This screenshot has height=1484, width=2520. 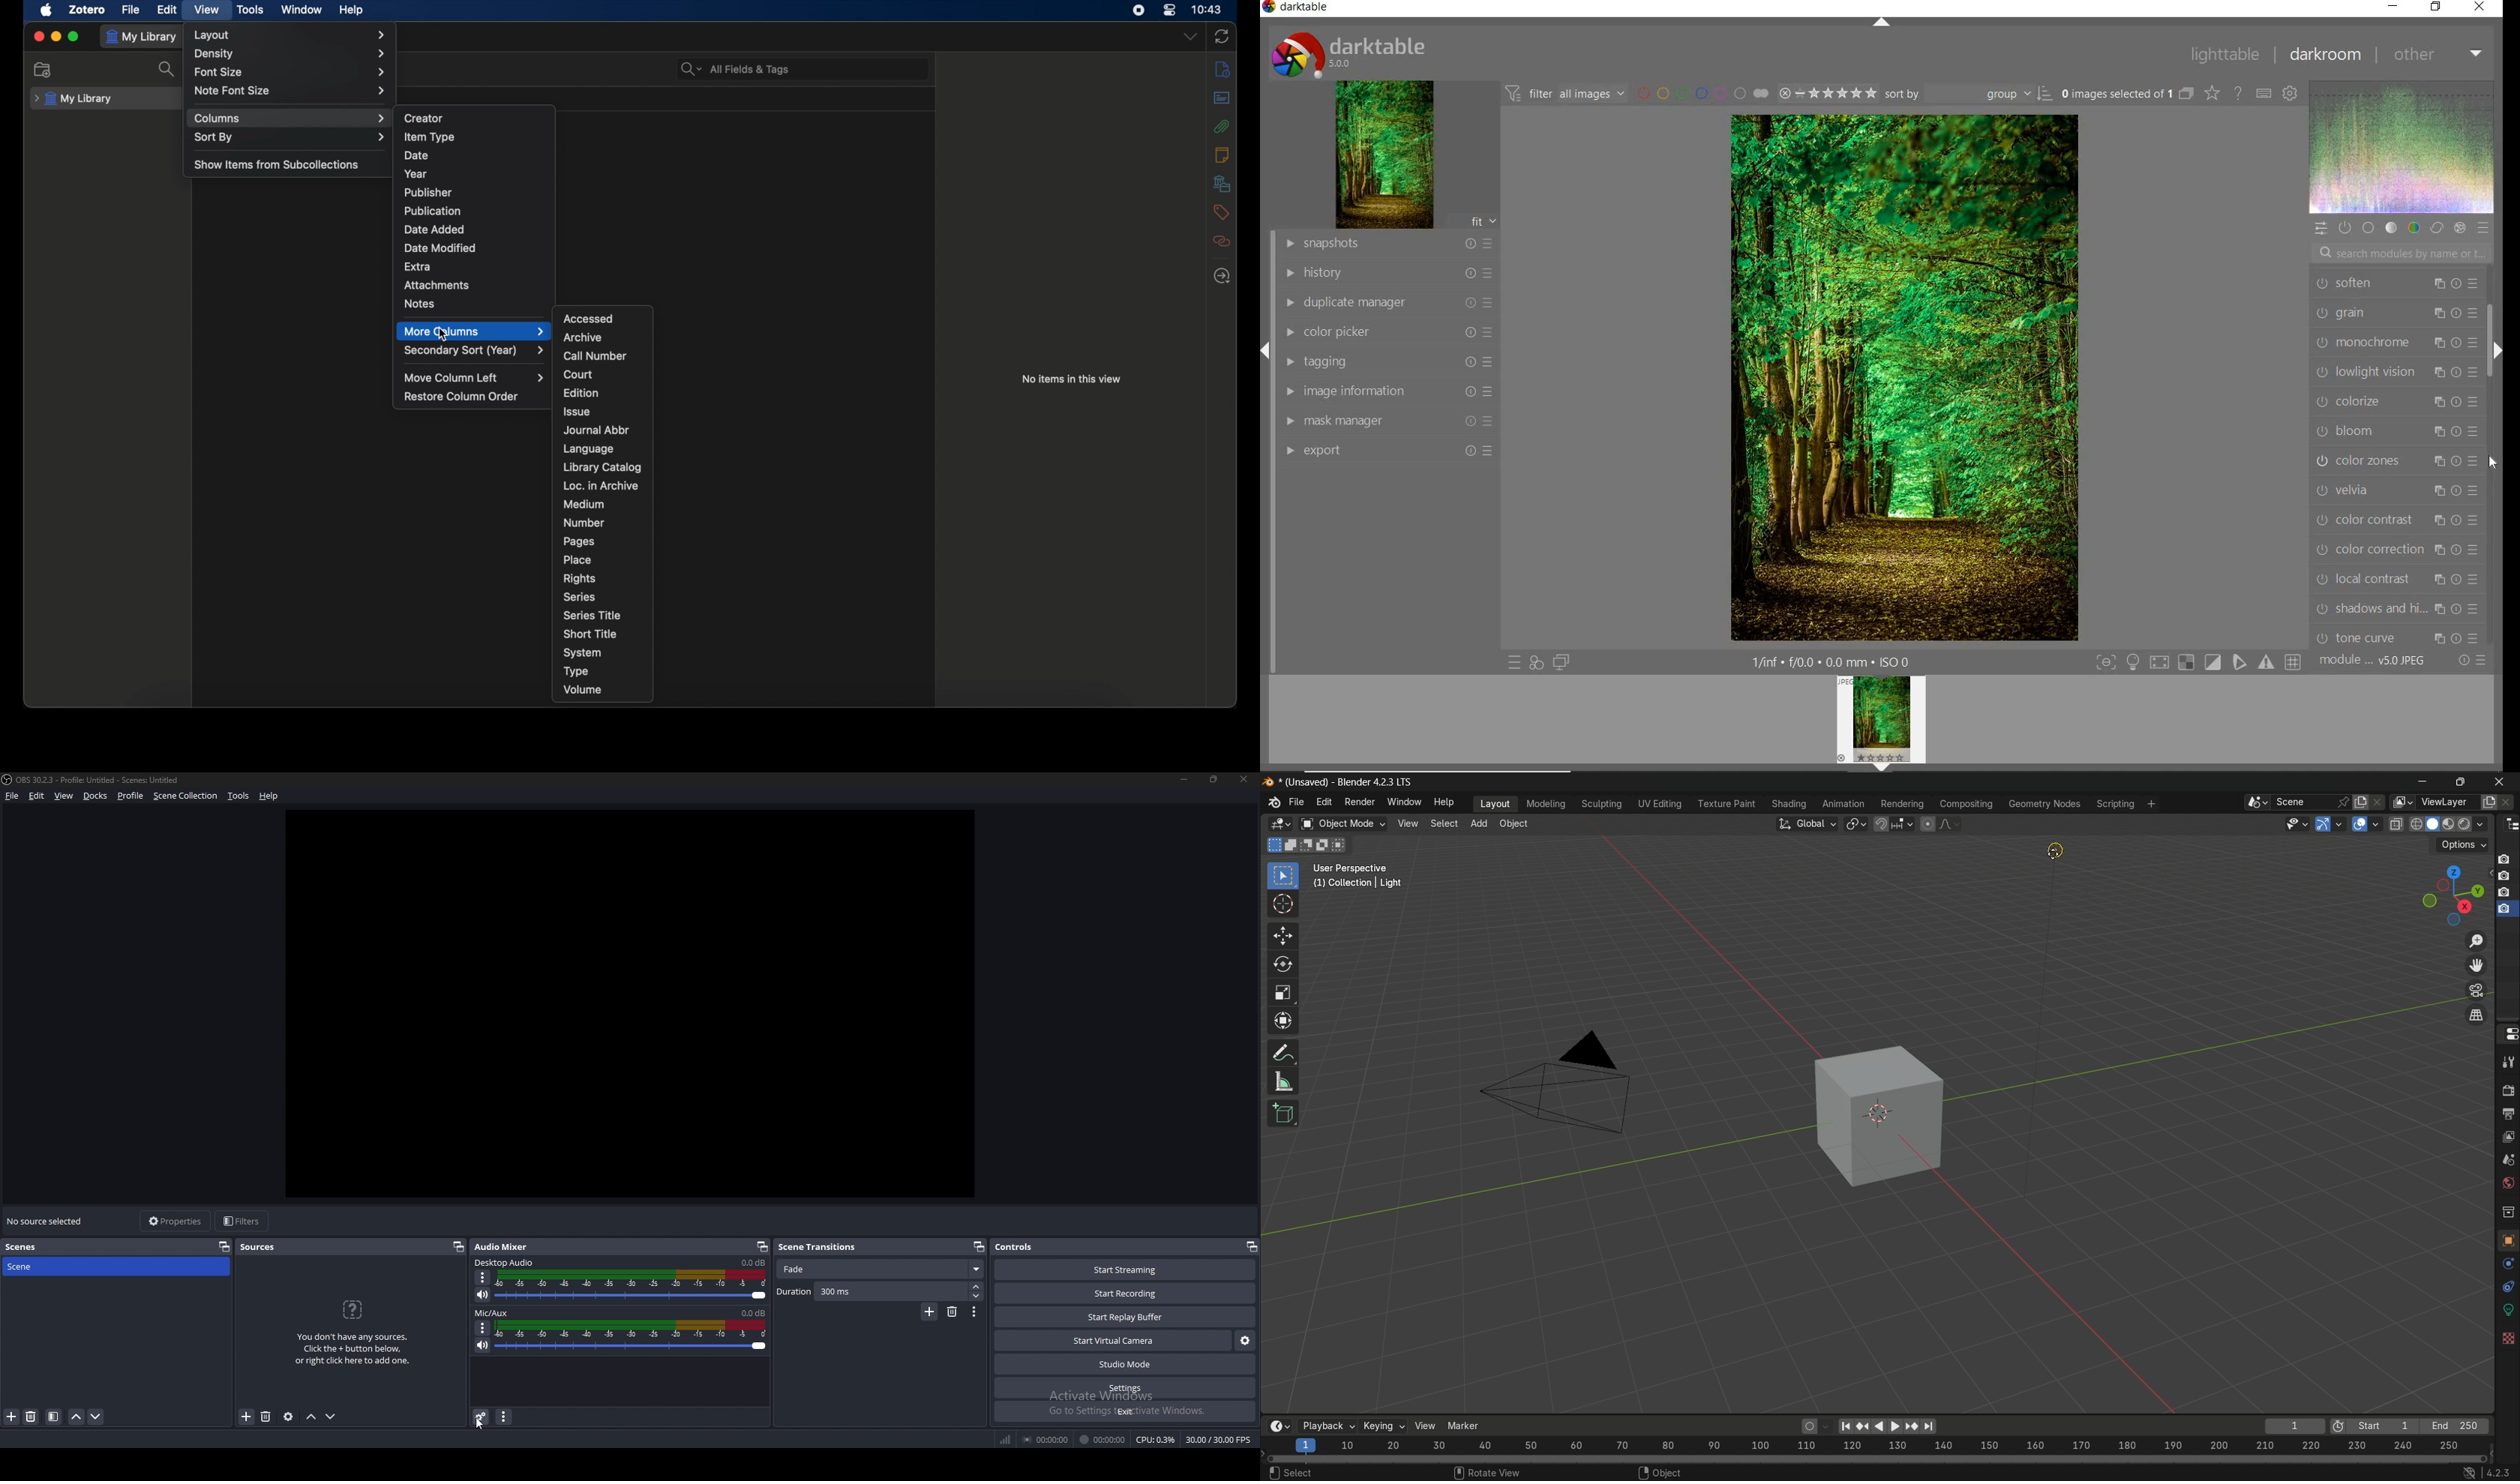 I want to click on 30.00/ 30.00 FPS, so click(x=1221, y=1439).